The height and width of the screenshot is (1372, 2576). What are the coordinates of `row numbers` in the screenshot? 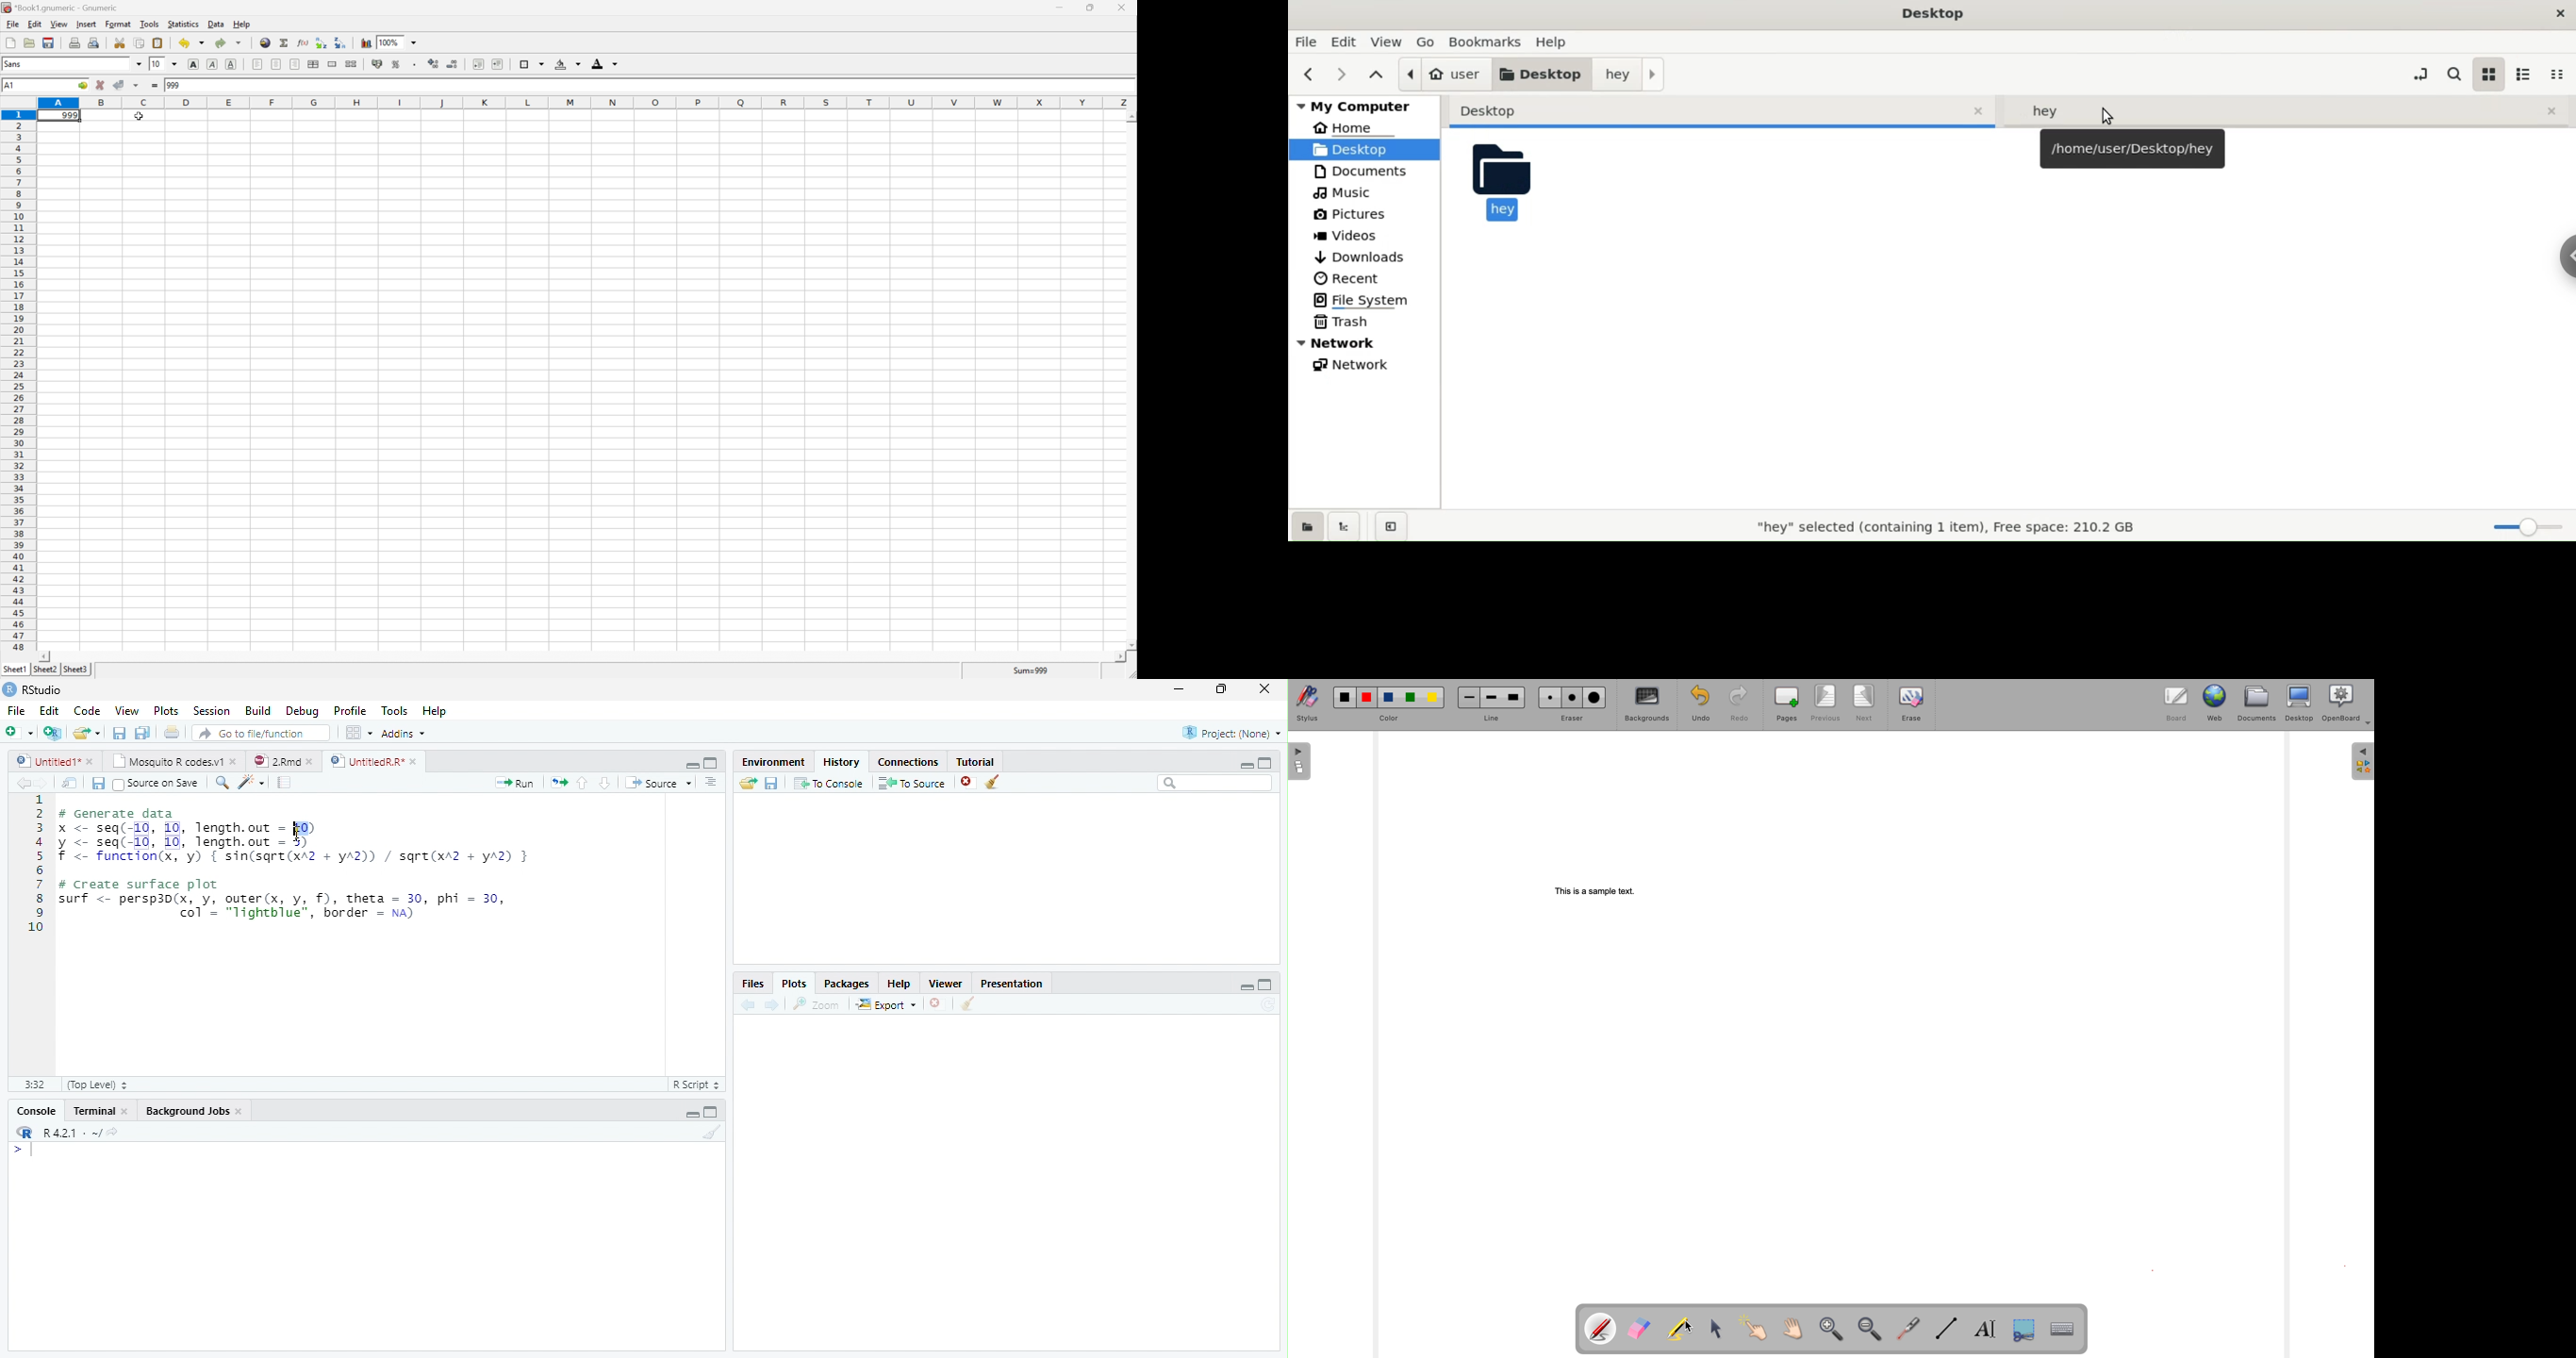 It's located at (19, 381).